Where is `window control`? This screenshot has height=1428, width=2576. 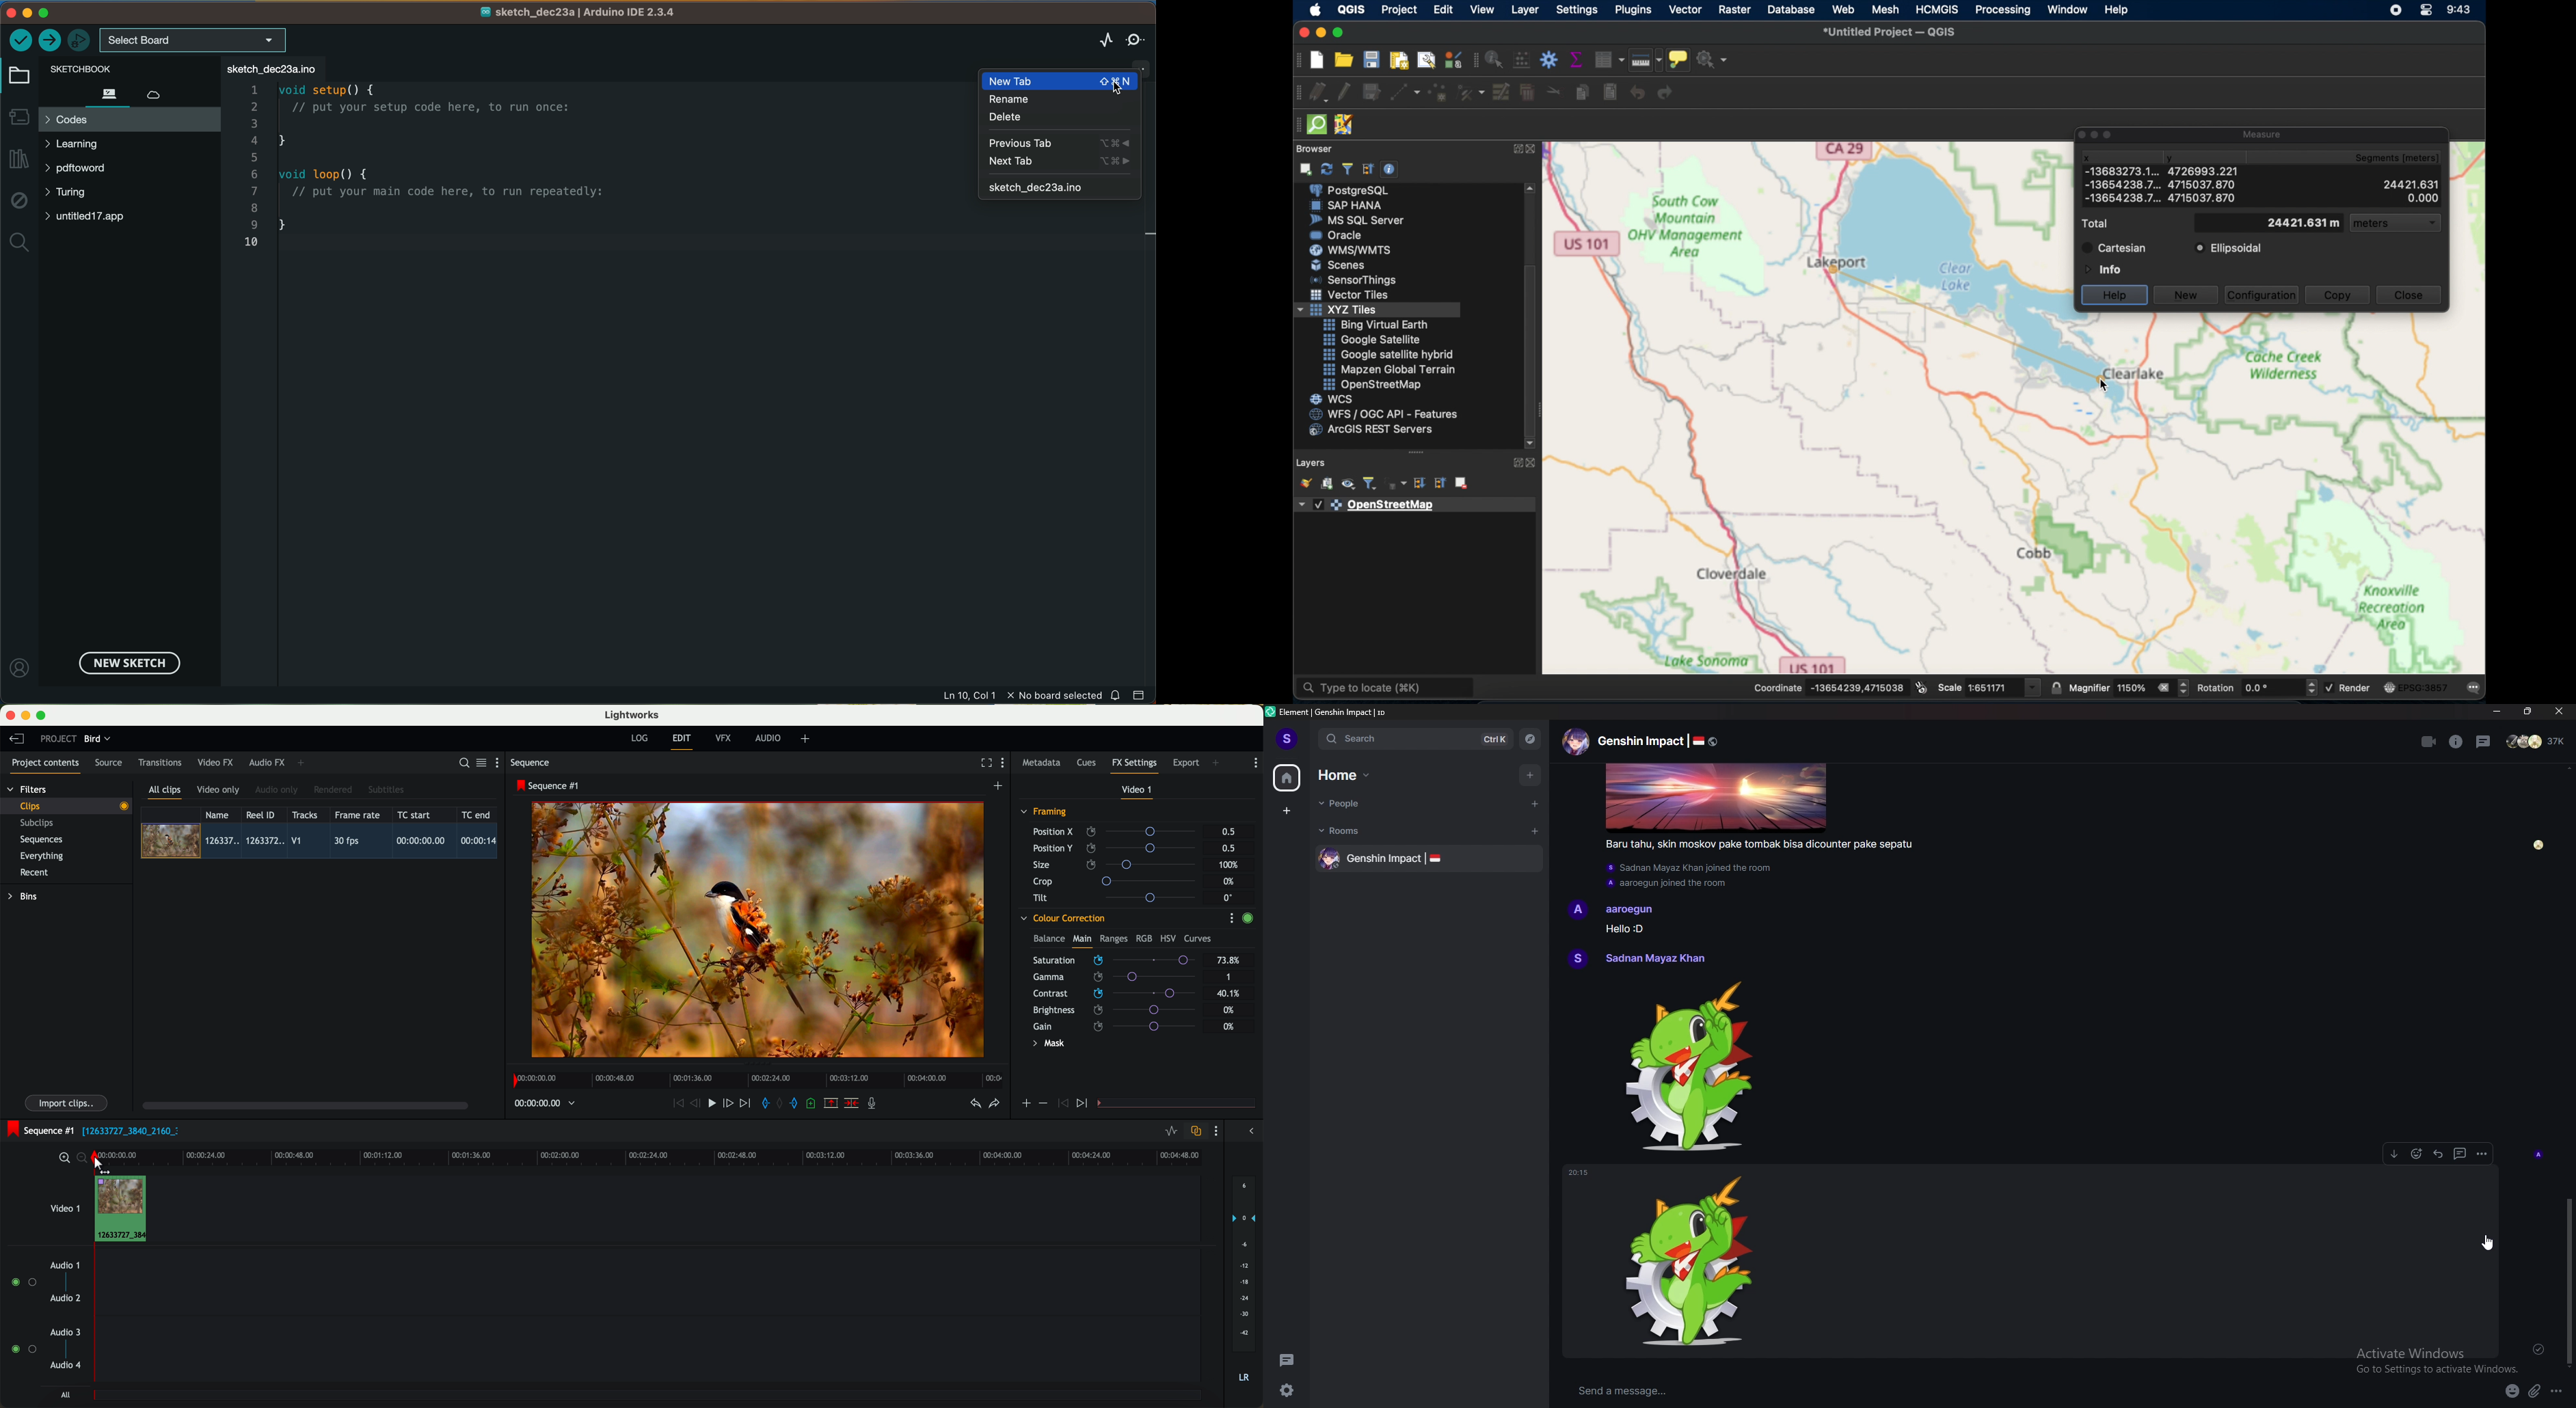
window control is located at coordinates (41, 12).